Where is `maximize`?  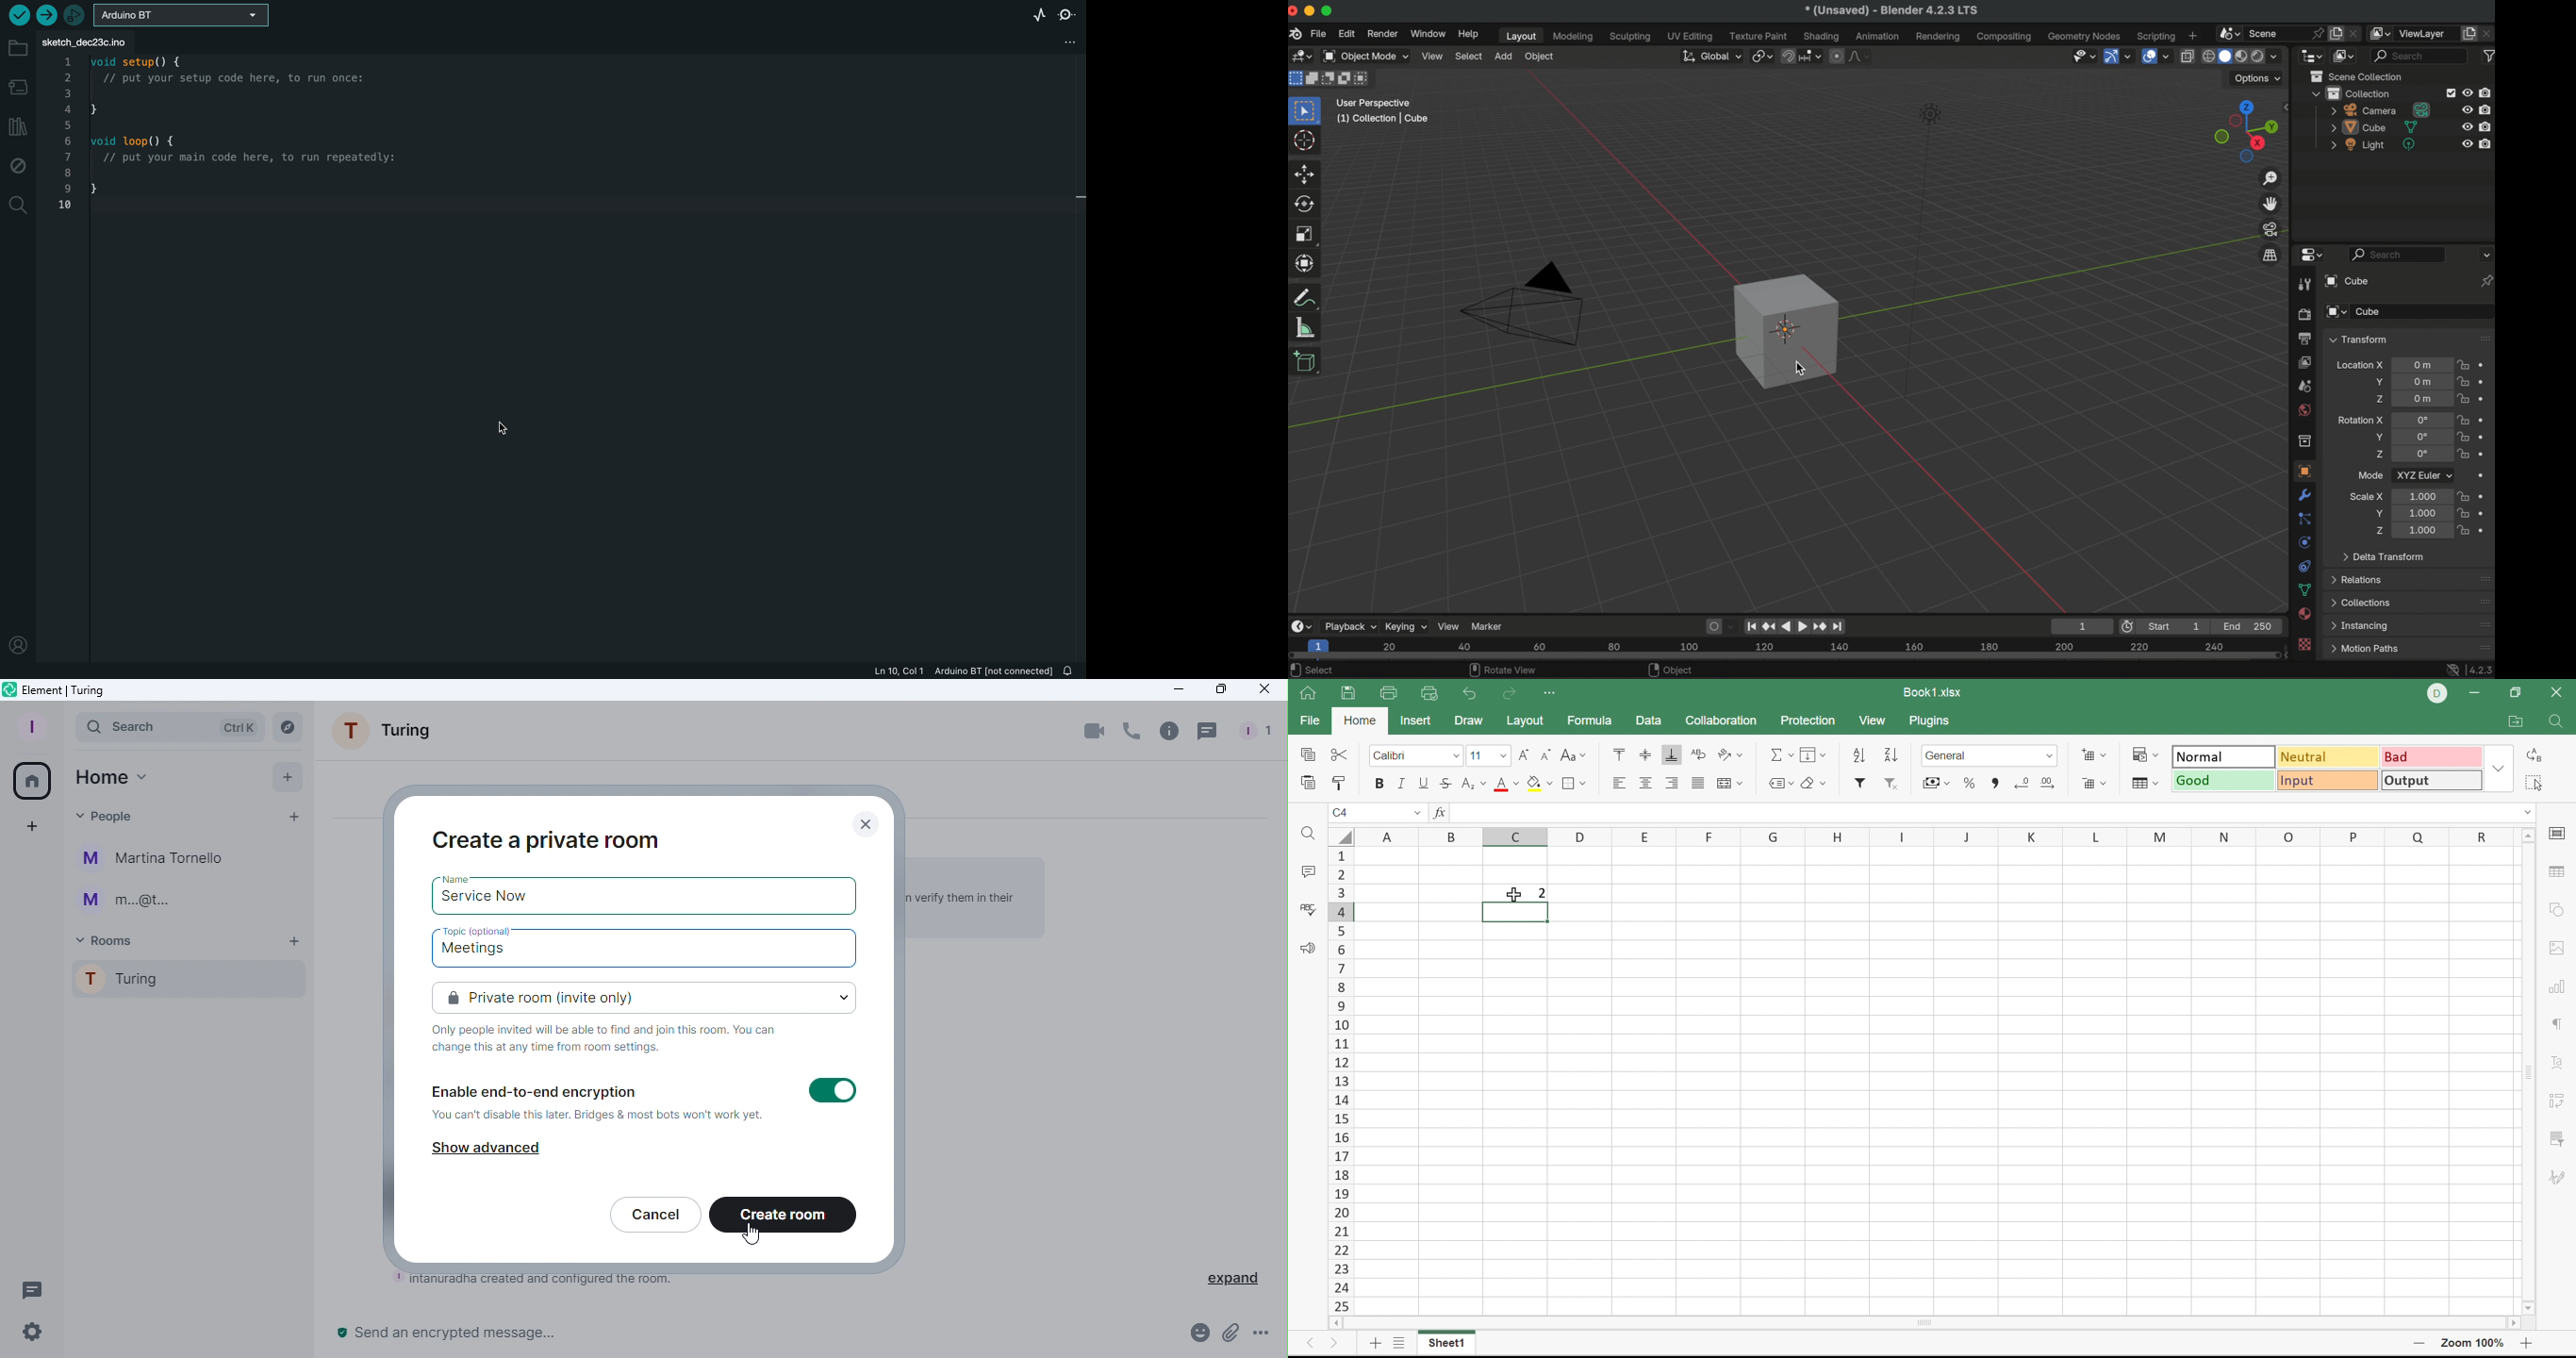
maximize is located at coordinates (1329, 10).